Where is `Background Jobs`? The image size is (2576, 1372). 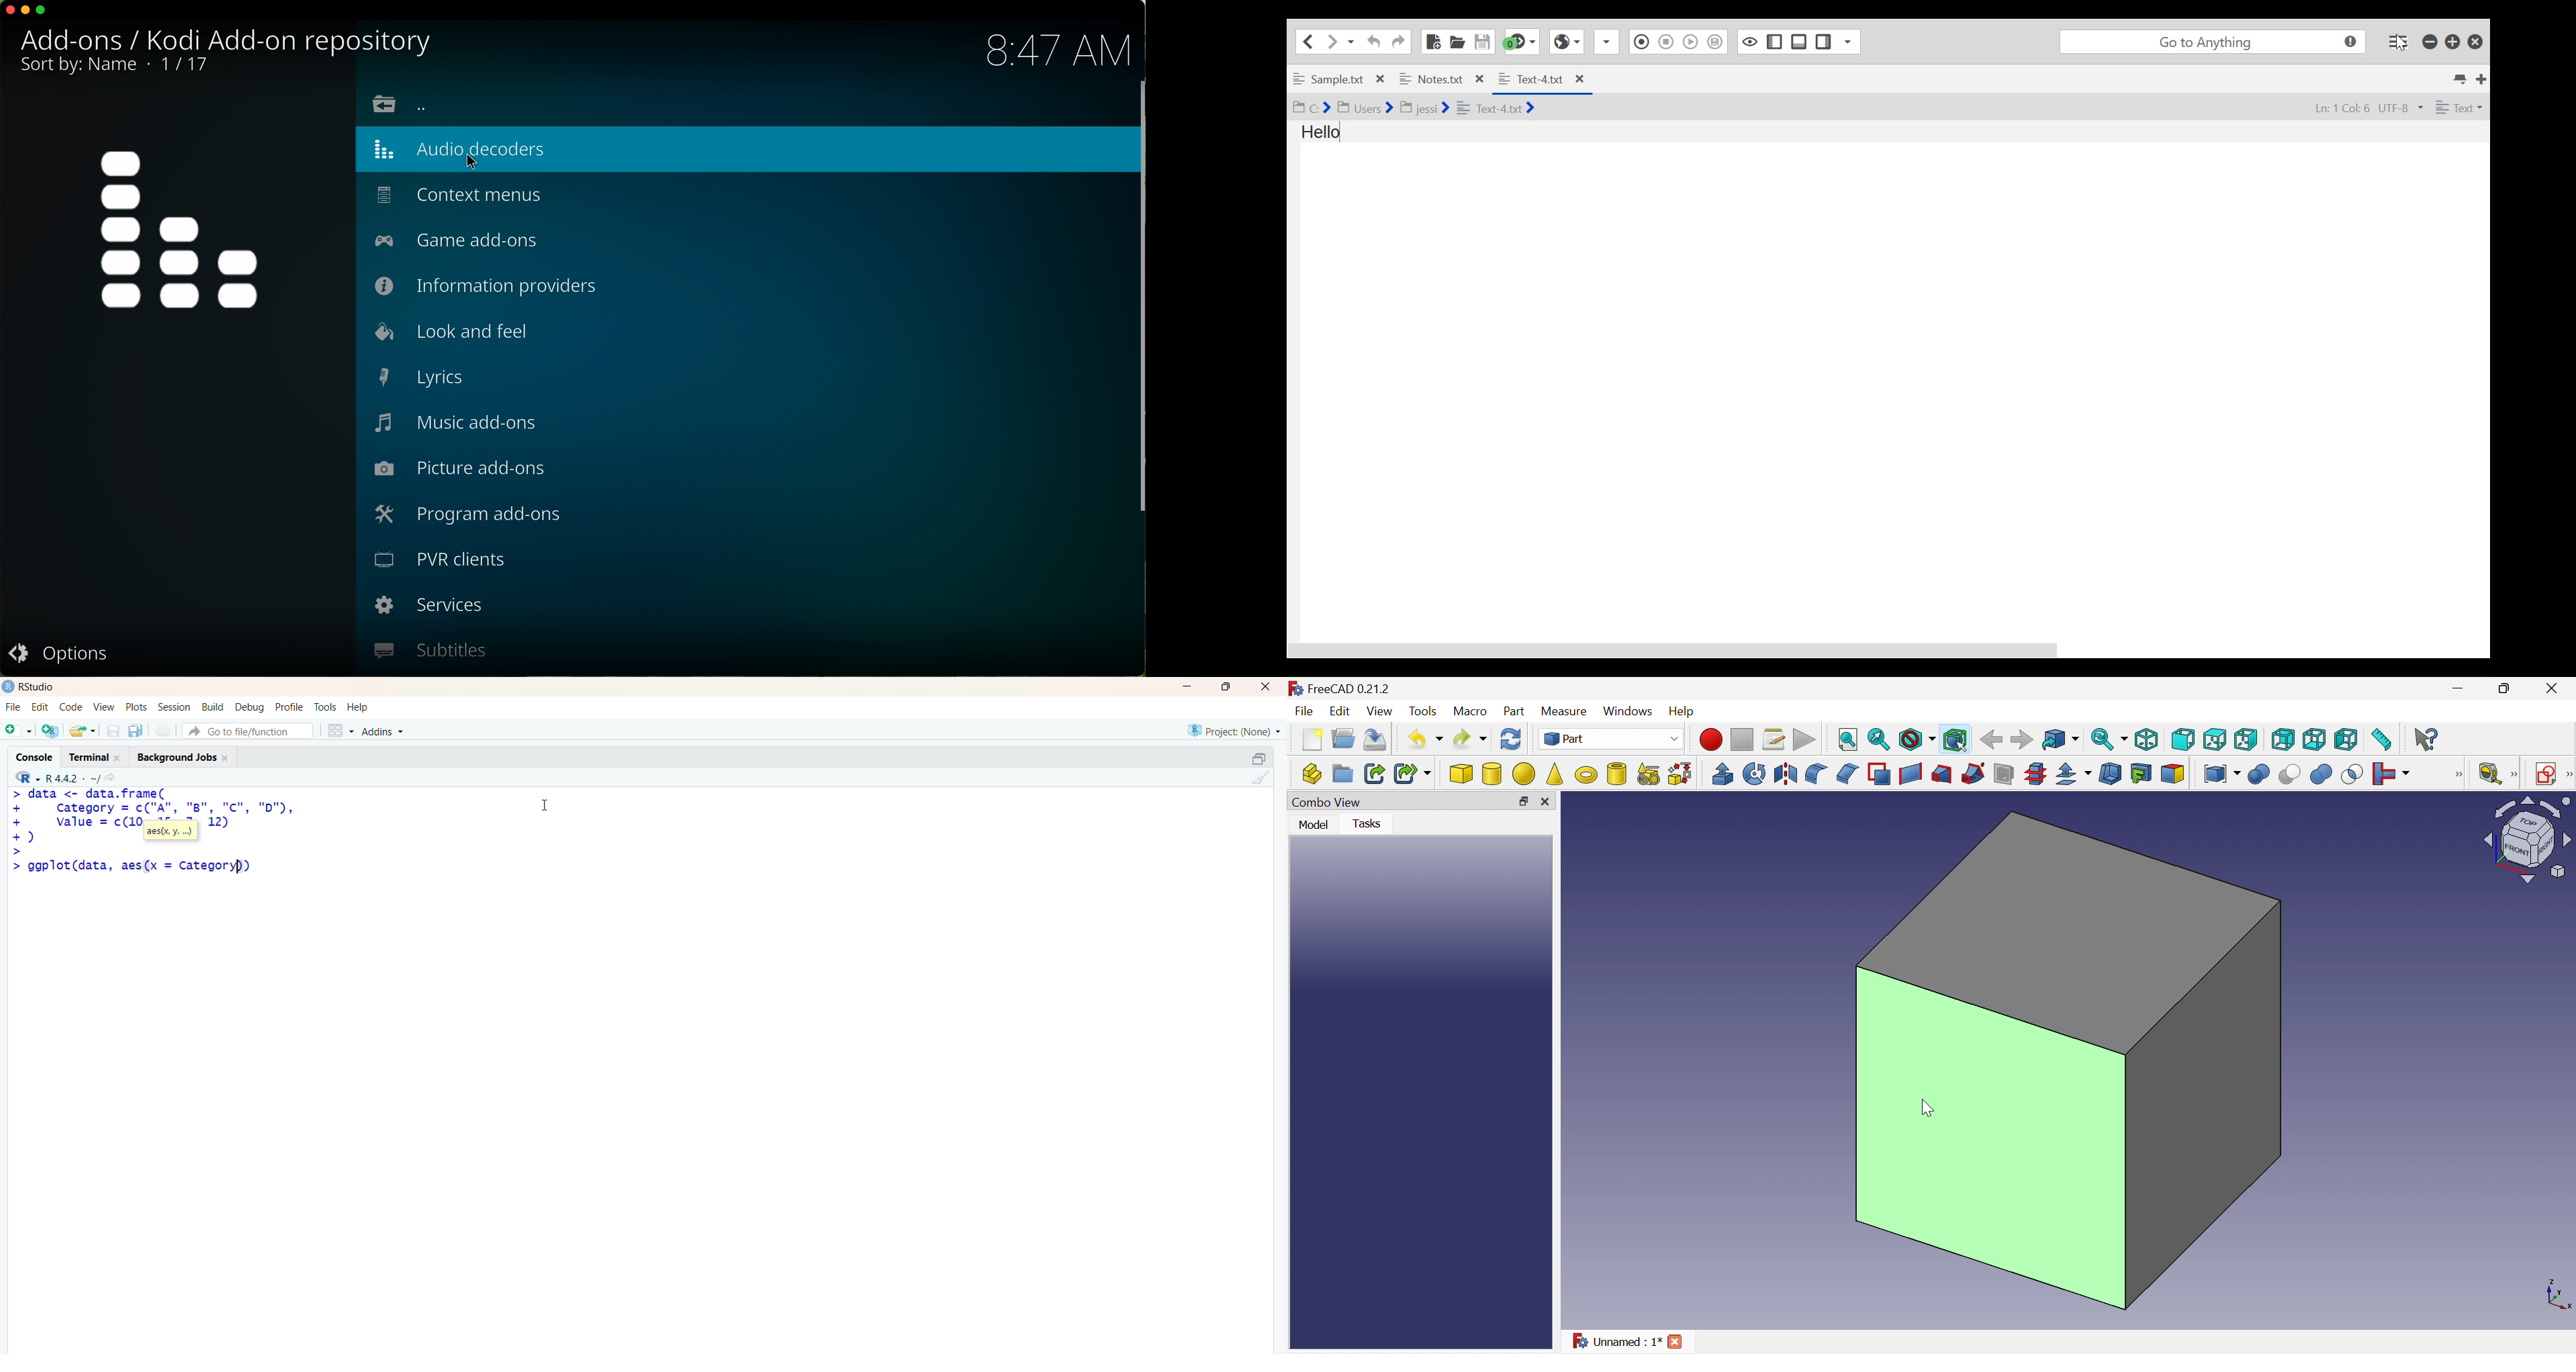 Background Jobs is located at coordinates (182, 755).